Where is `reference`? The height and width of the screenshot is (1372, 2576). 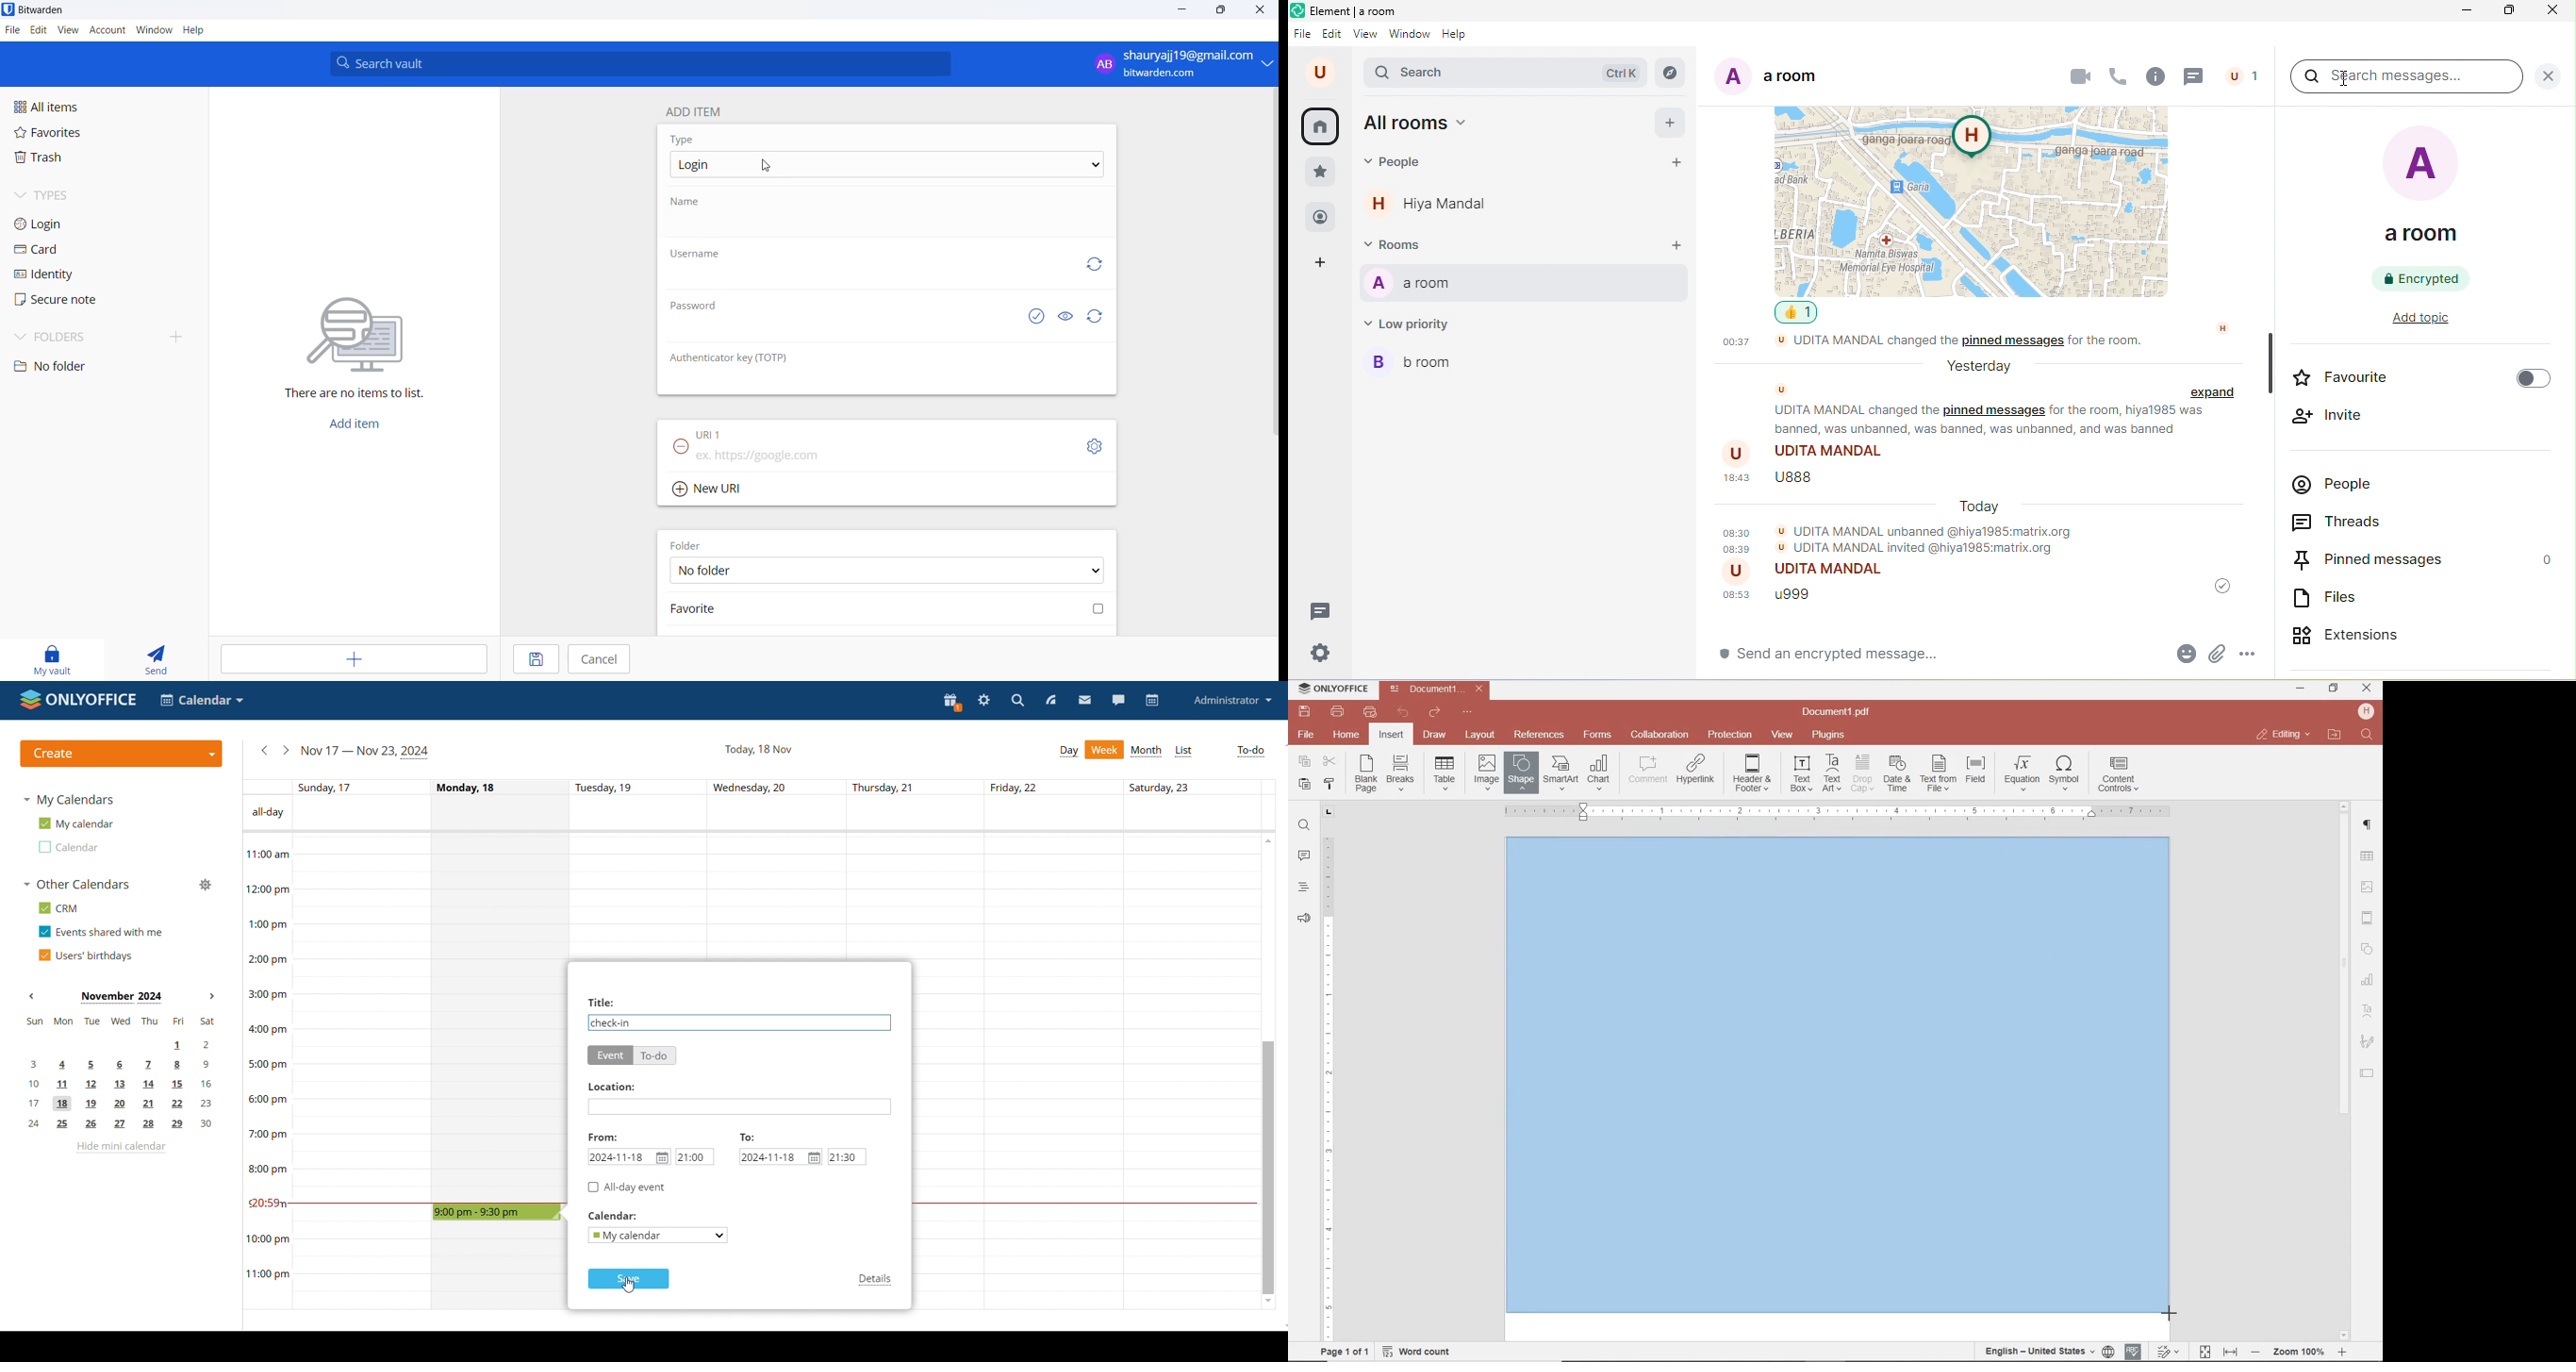 reference is located at coordinates (1538, 735).